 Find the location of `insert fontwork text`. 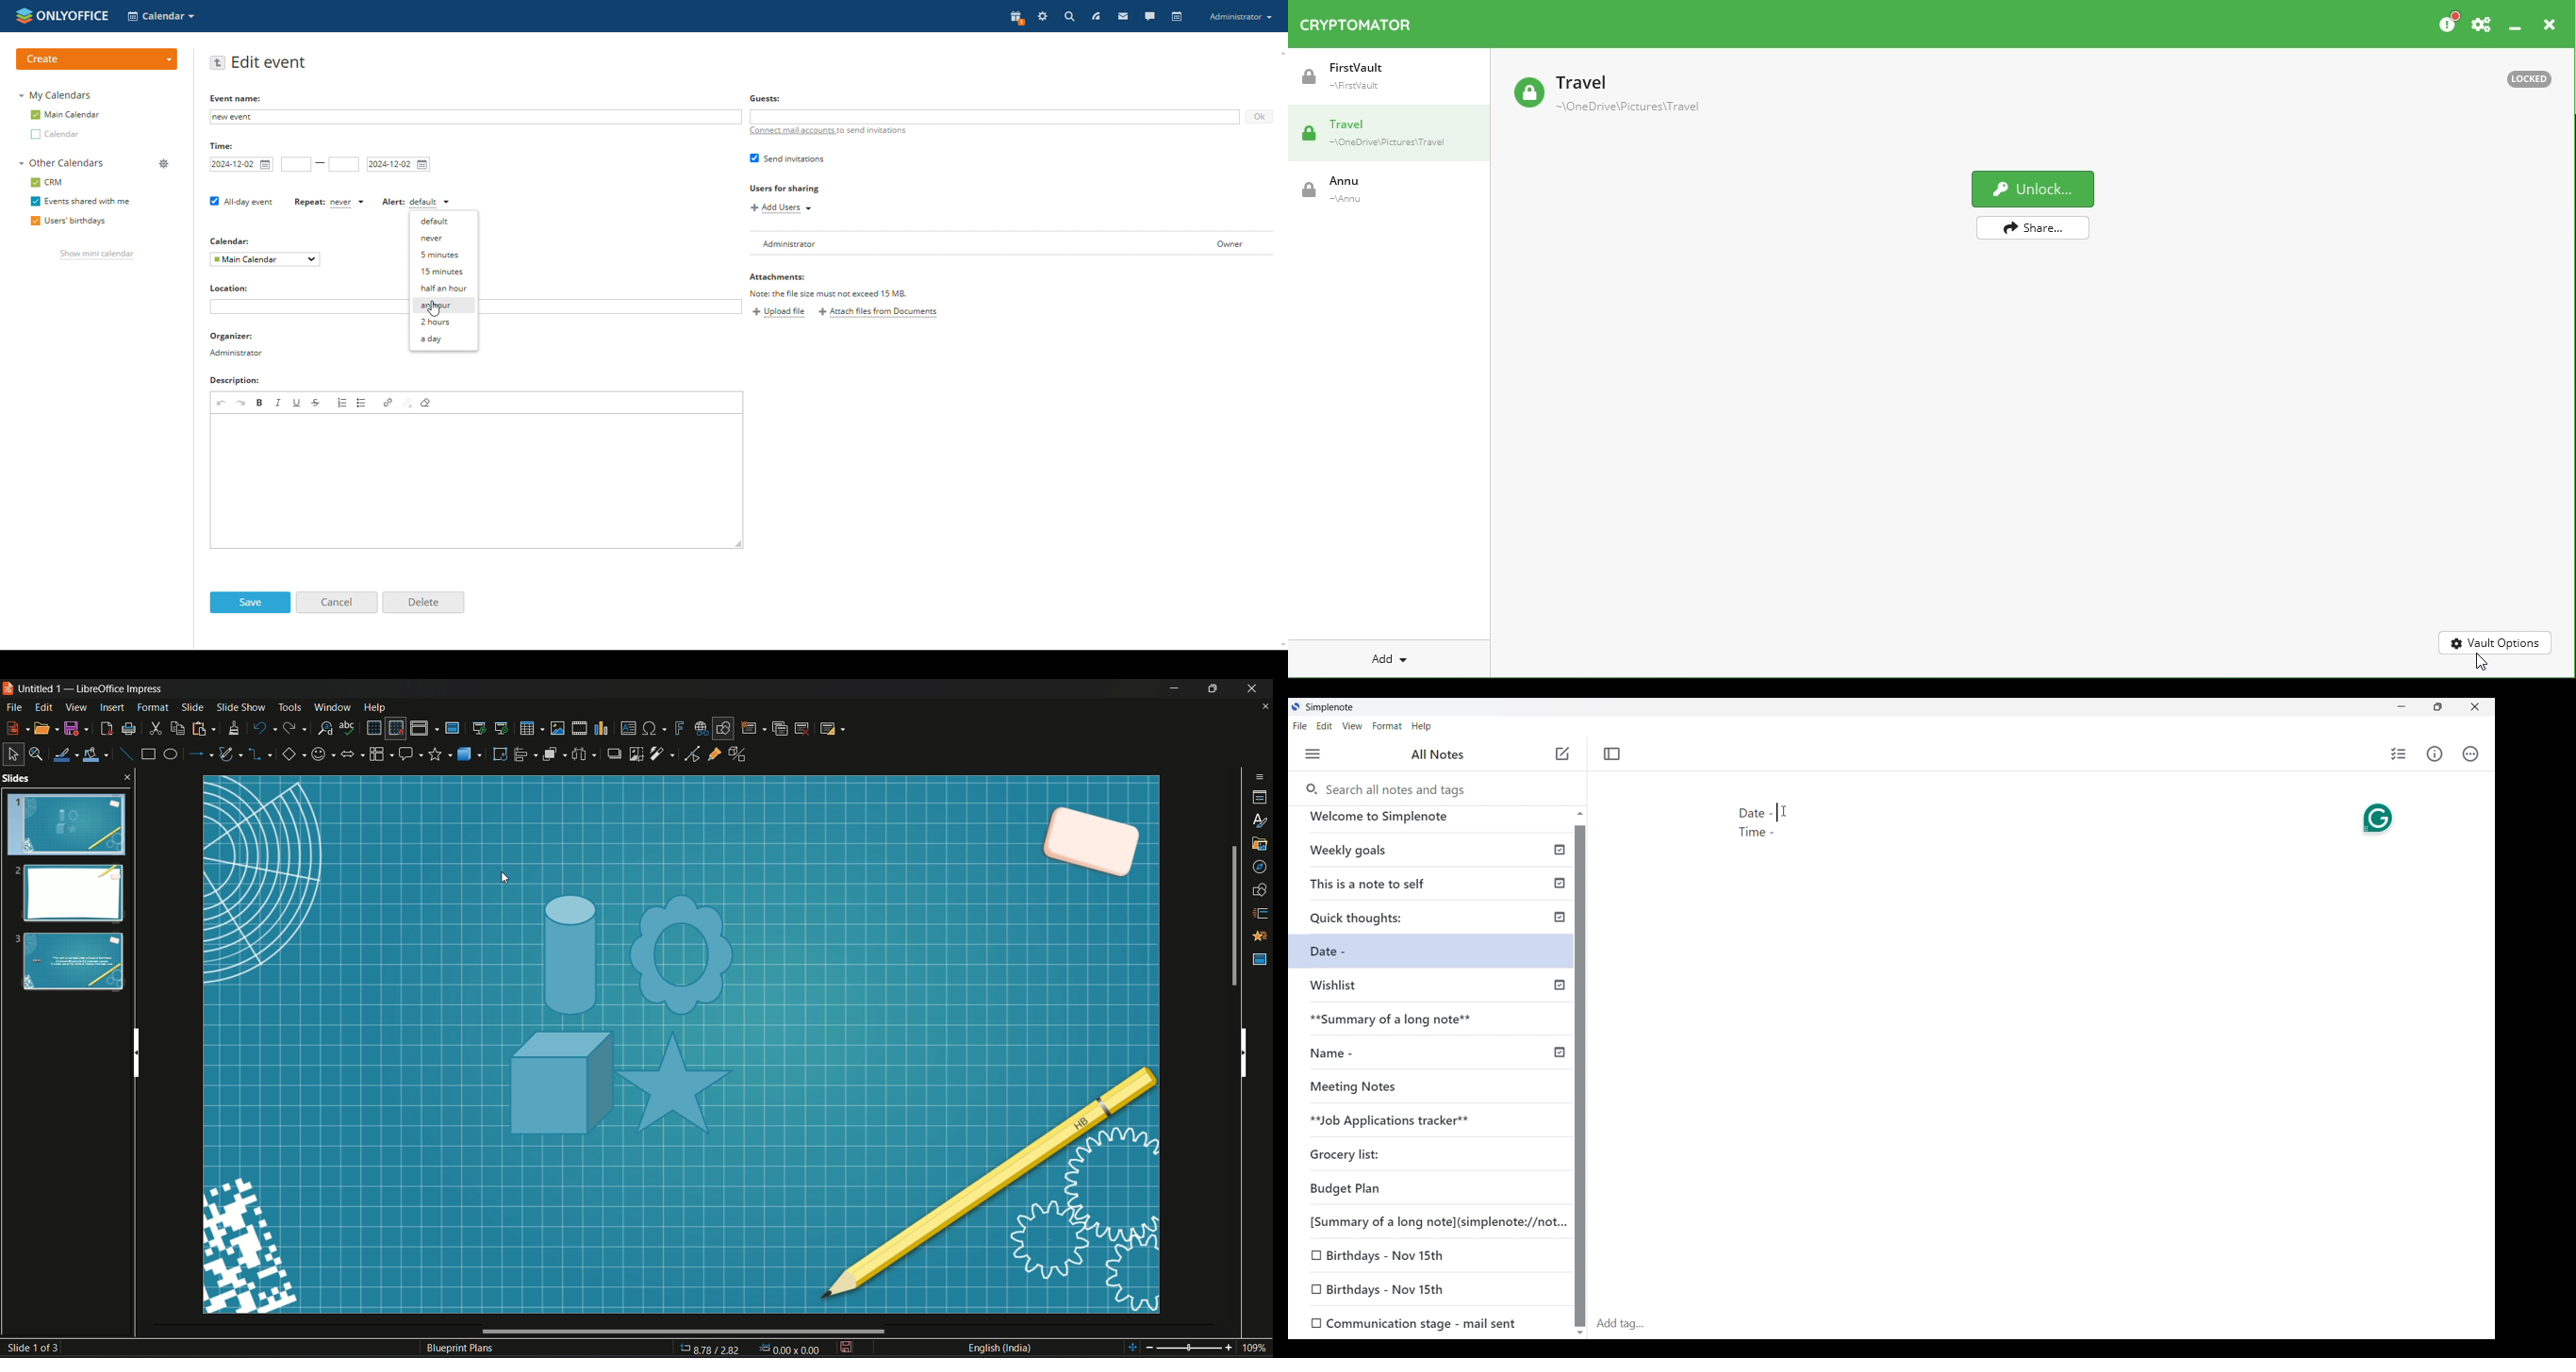

insert fontwork text is located at coordinates (678, 727).